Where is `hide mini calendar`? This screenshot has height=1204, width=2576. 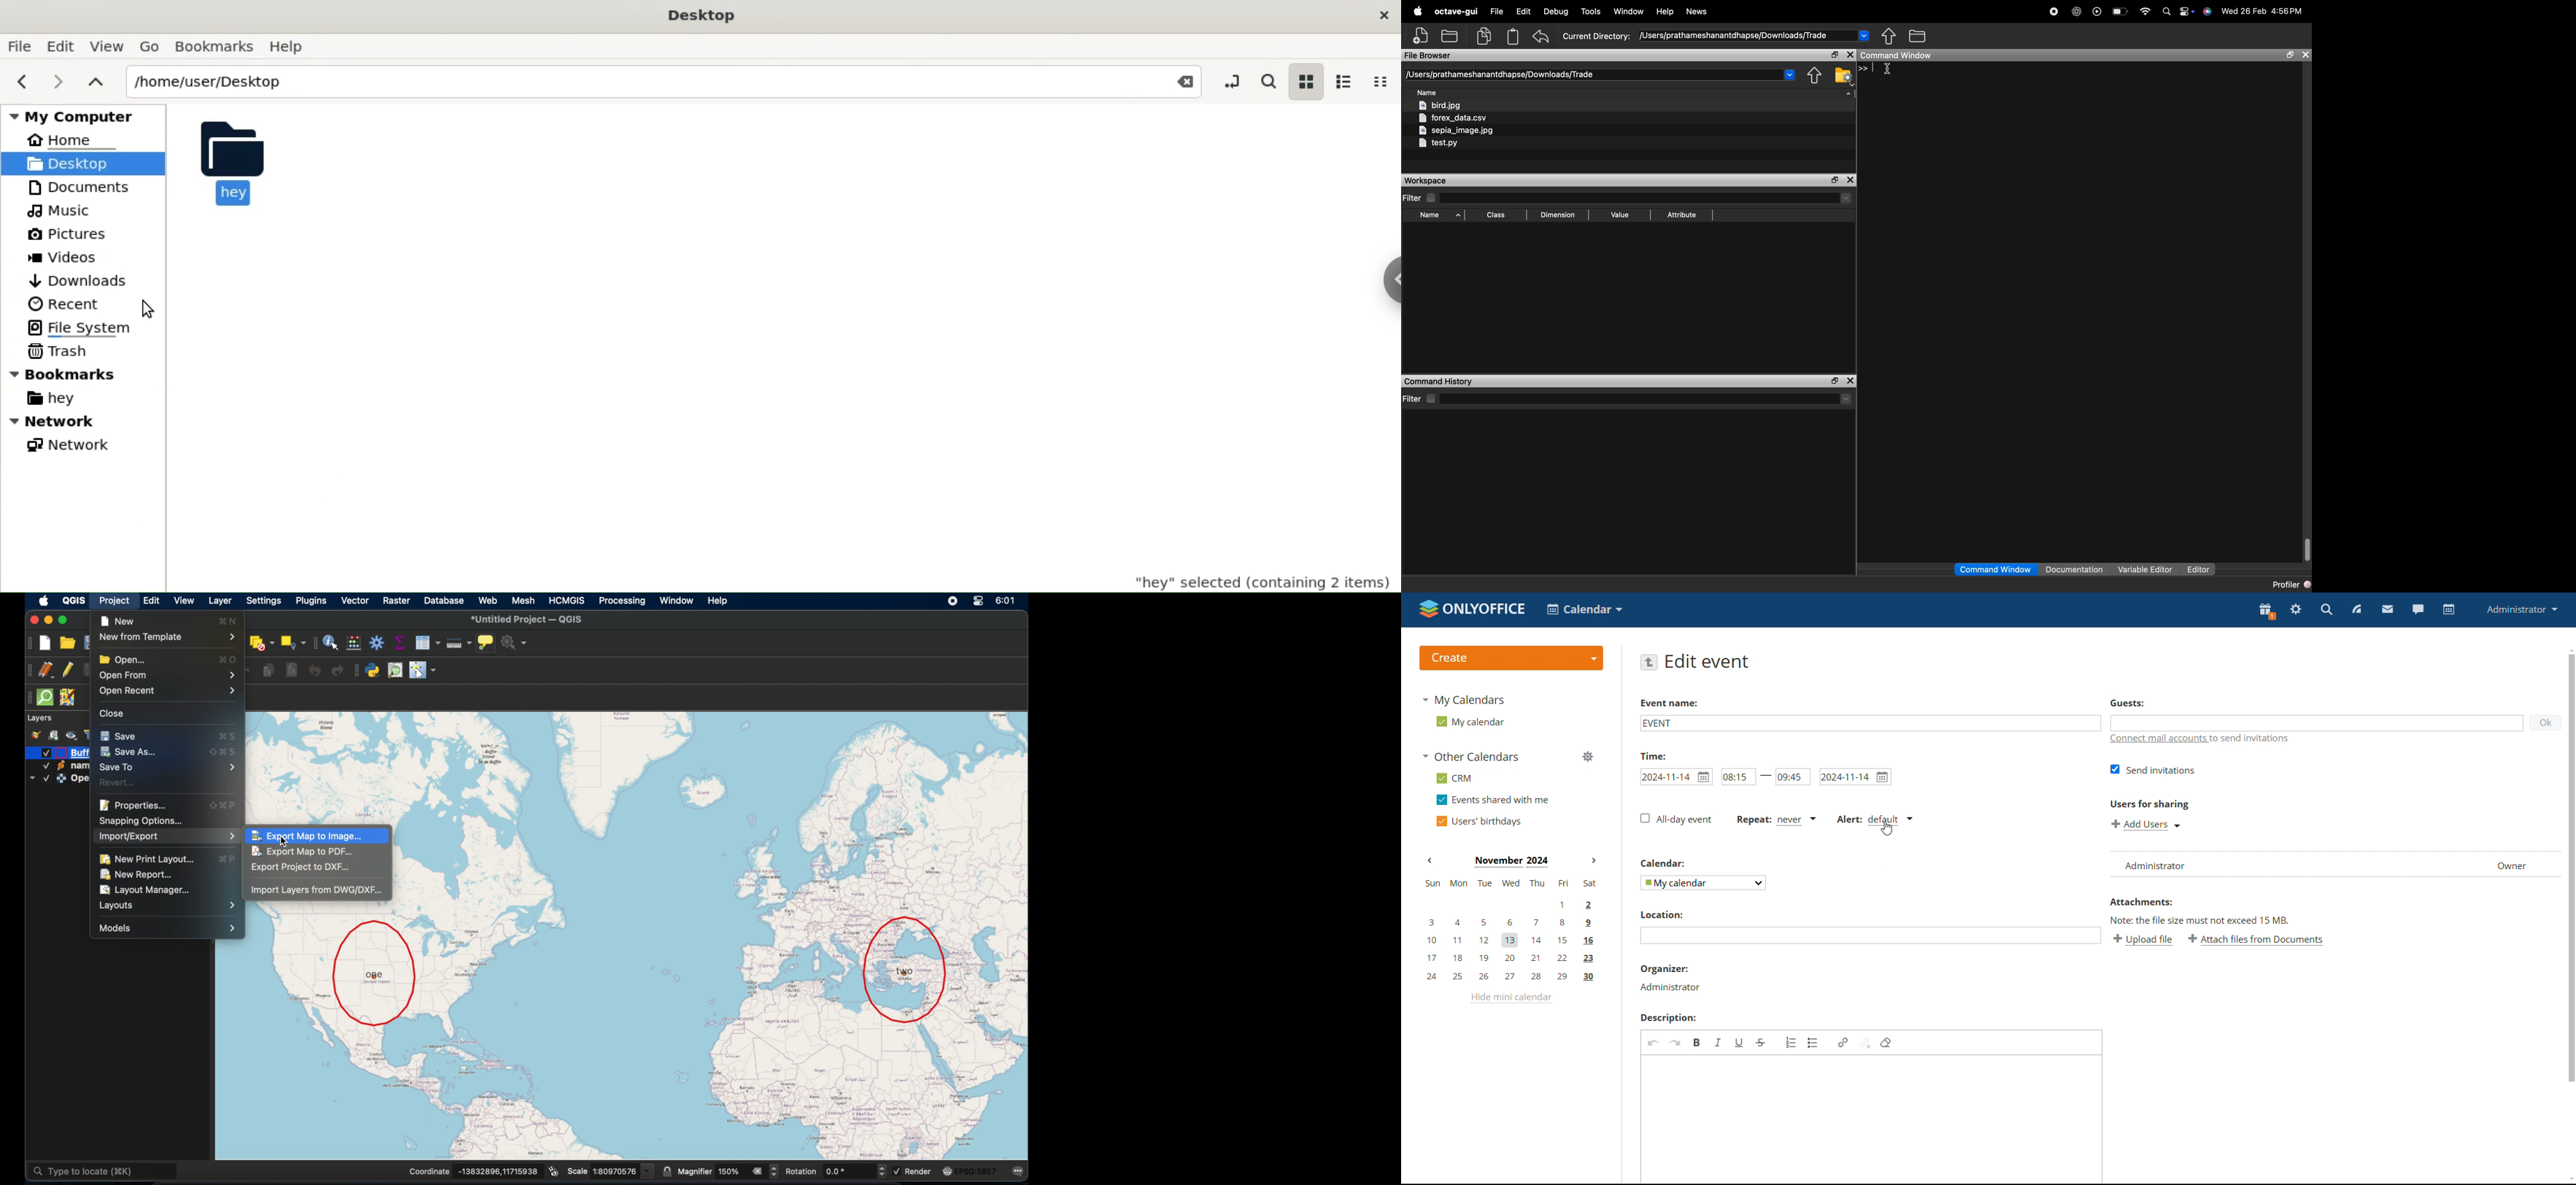 hide mini calendar is located at coordinates (1509, 998).